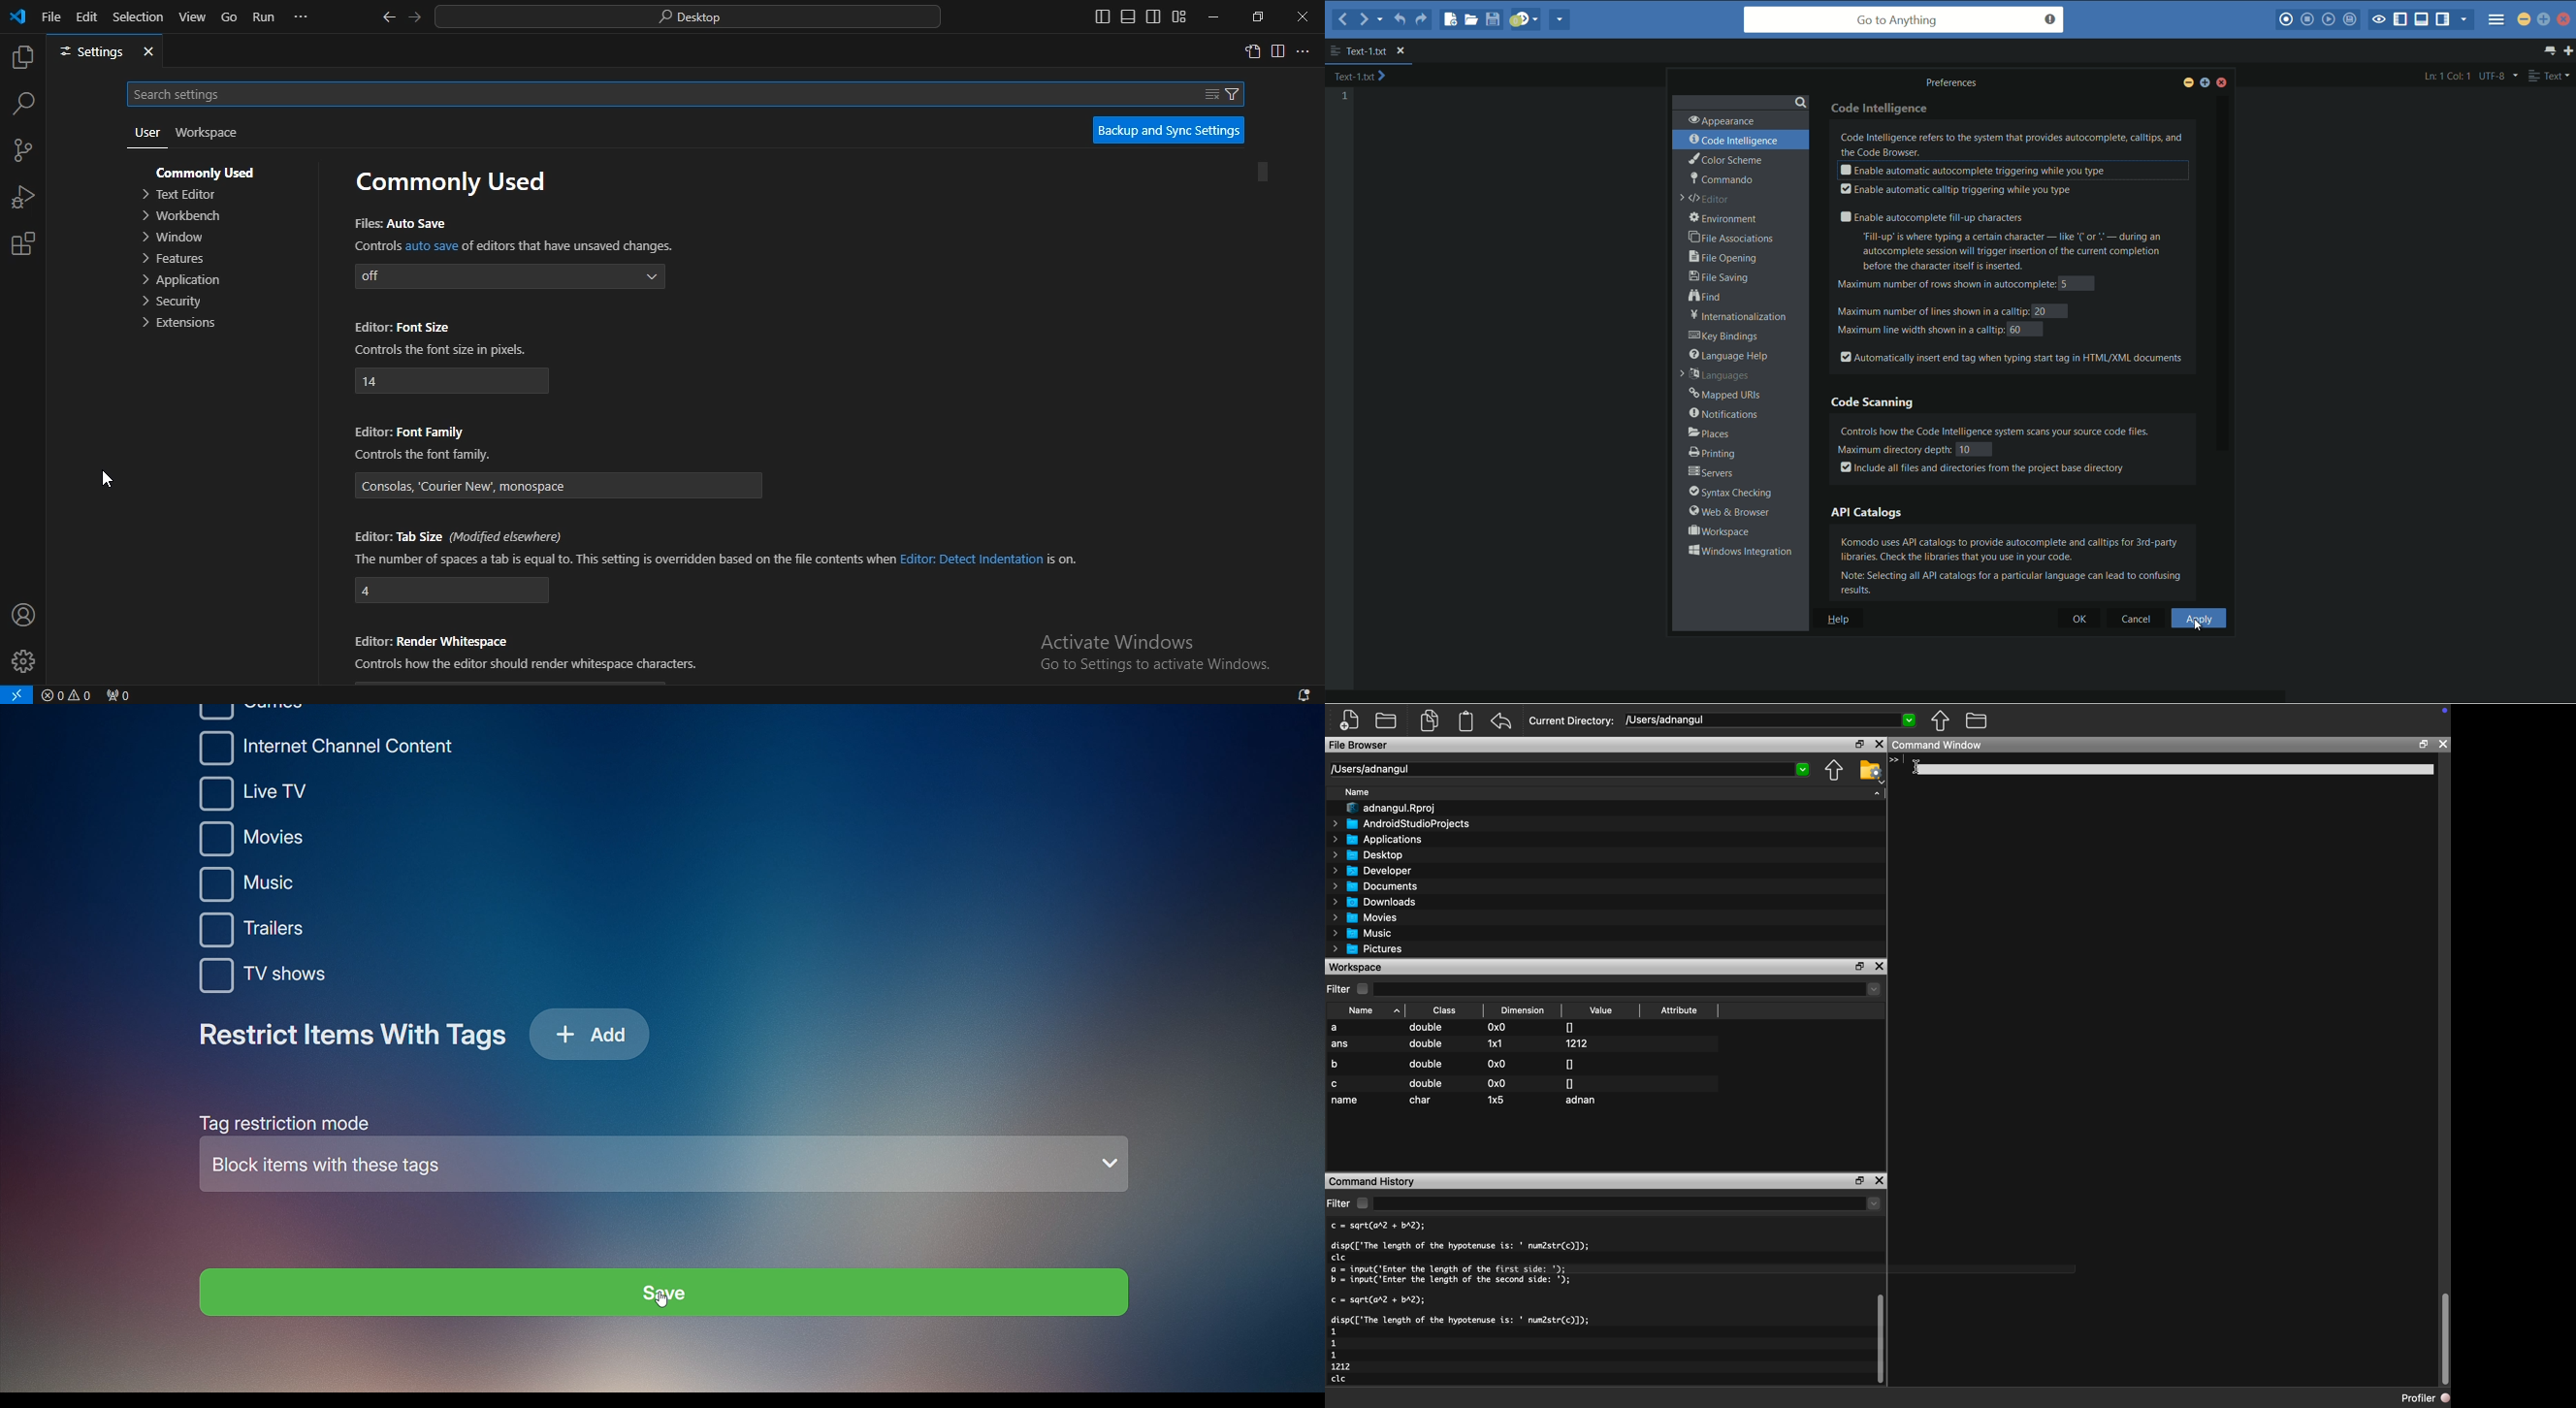 The height and width of the screenshot is (1428, 2576). Describe the element at coordinates (1179, 16) in the screenshot. I see `customize layout` at that location.